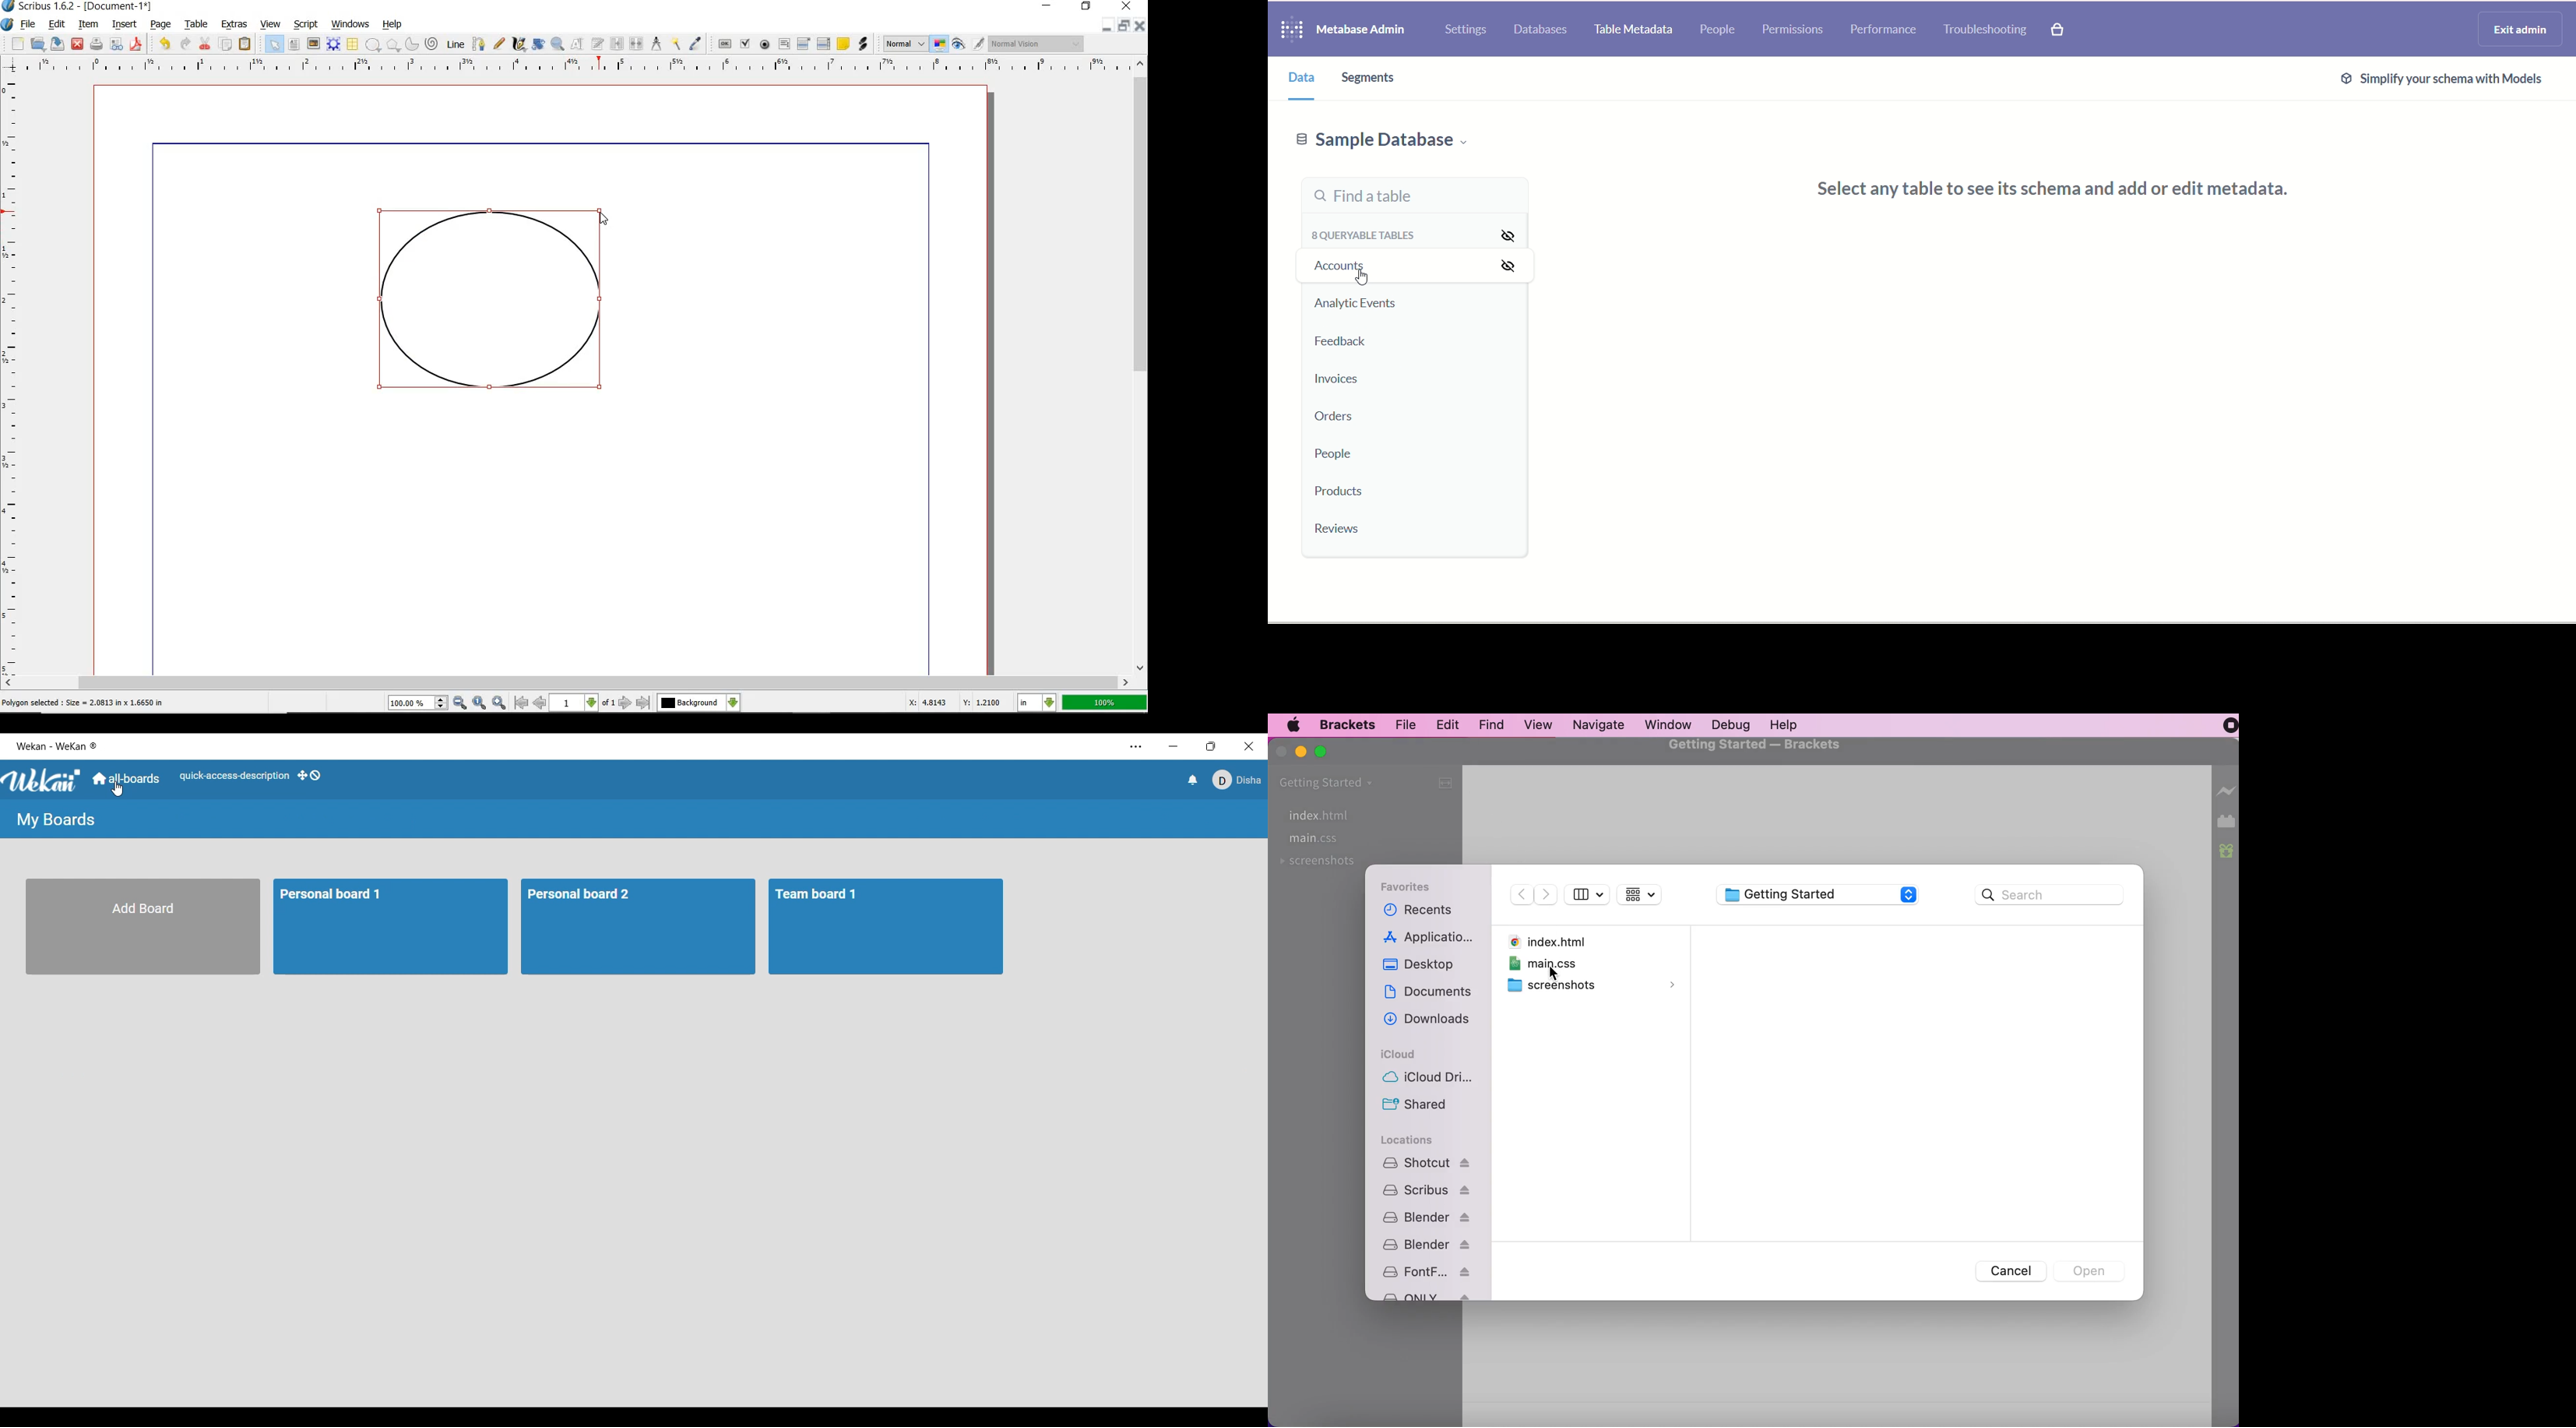 The width and height of the screenshot is (2576, 1428). I want to click on cursor, so click(116, 789).